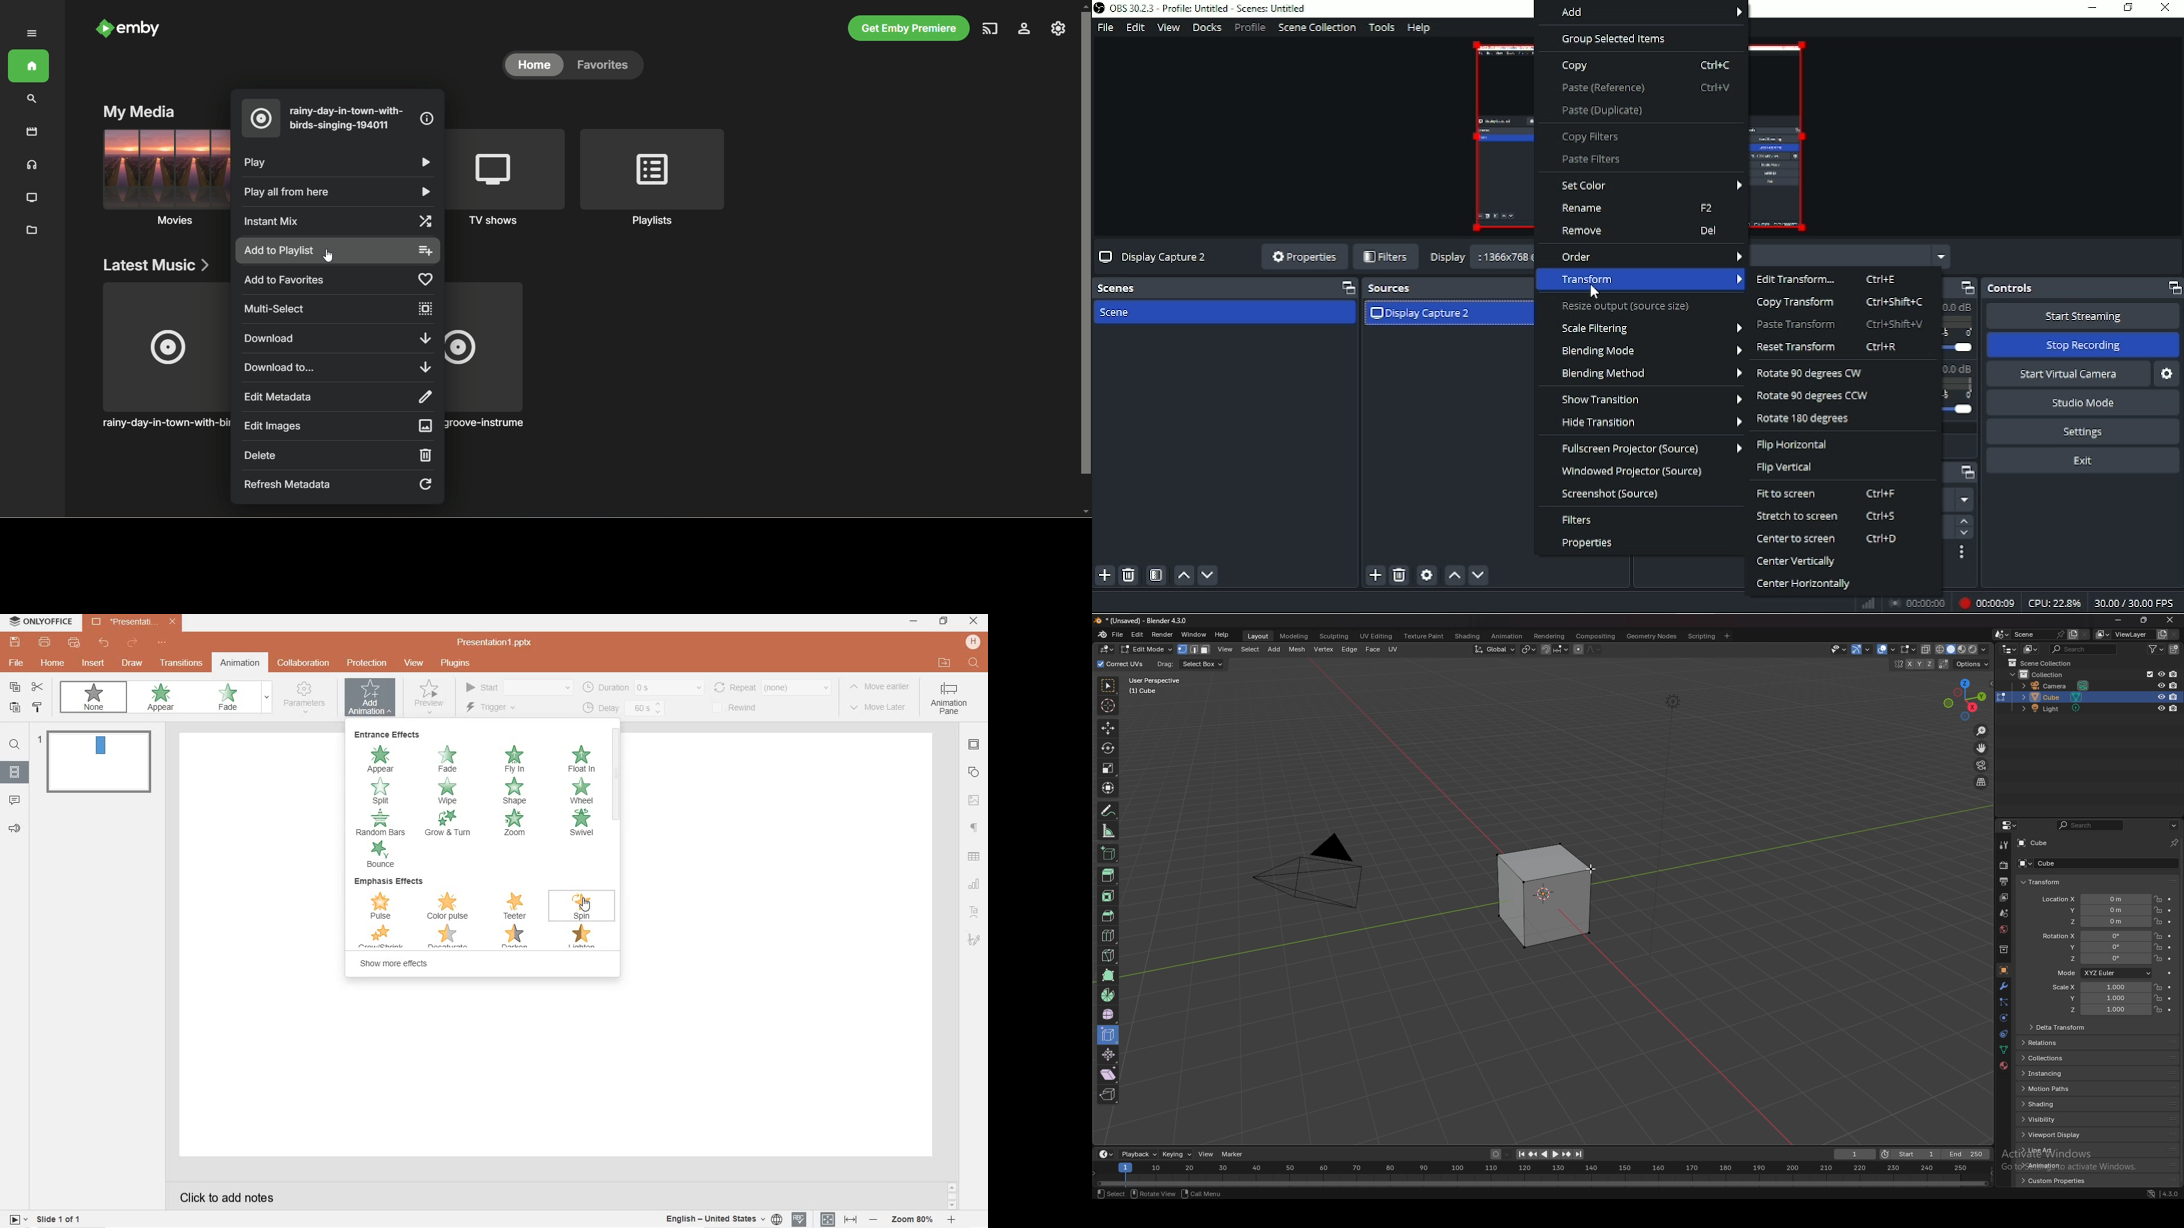  Describe the element at coordinates (1108, 831) in the screenshot. I see `measure` at that location.